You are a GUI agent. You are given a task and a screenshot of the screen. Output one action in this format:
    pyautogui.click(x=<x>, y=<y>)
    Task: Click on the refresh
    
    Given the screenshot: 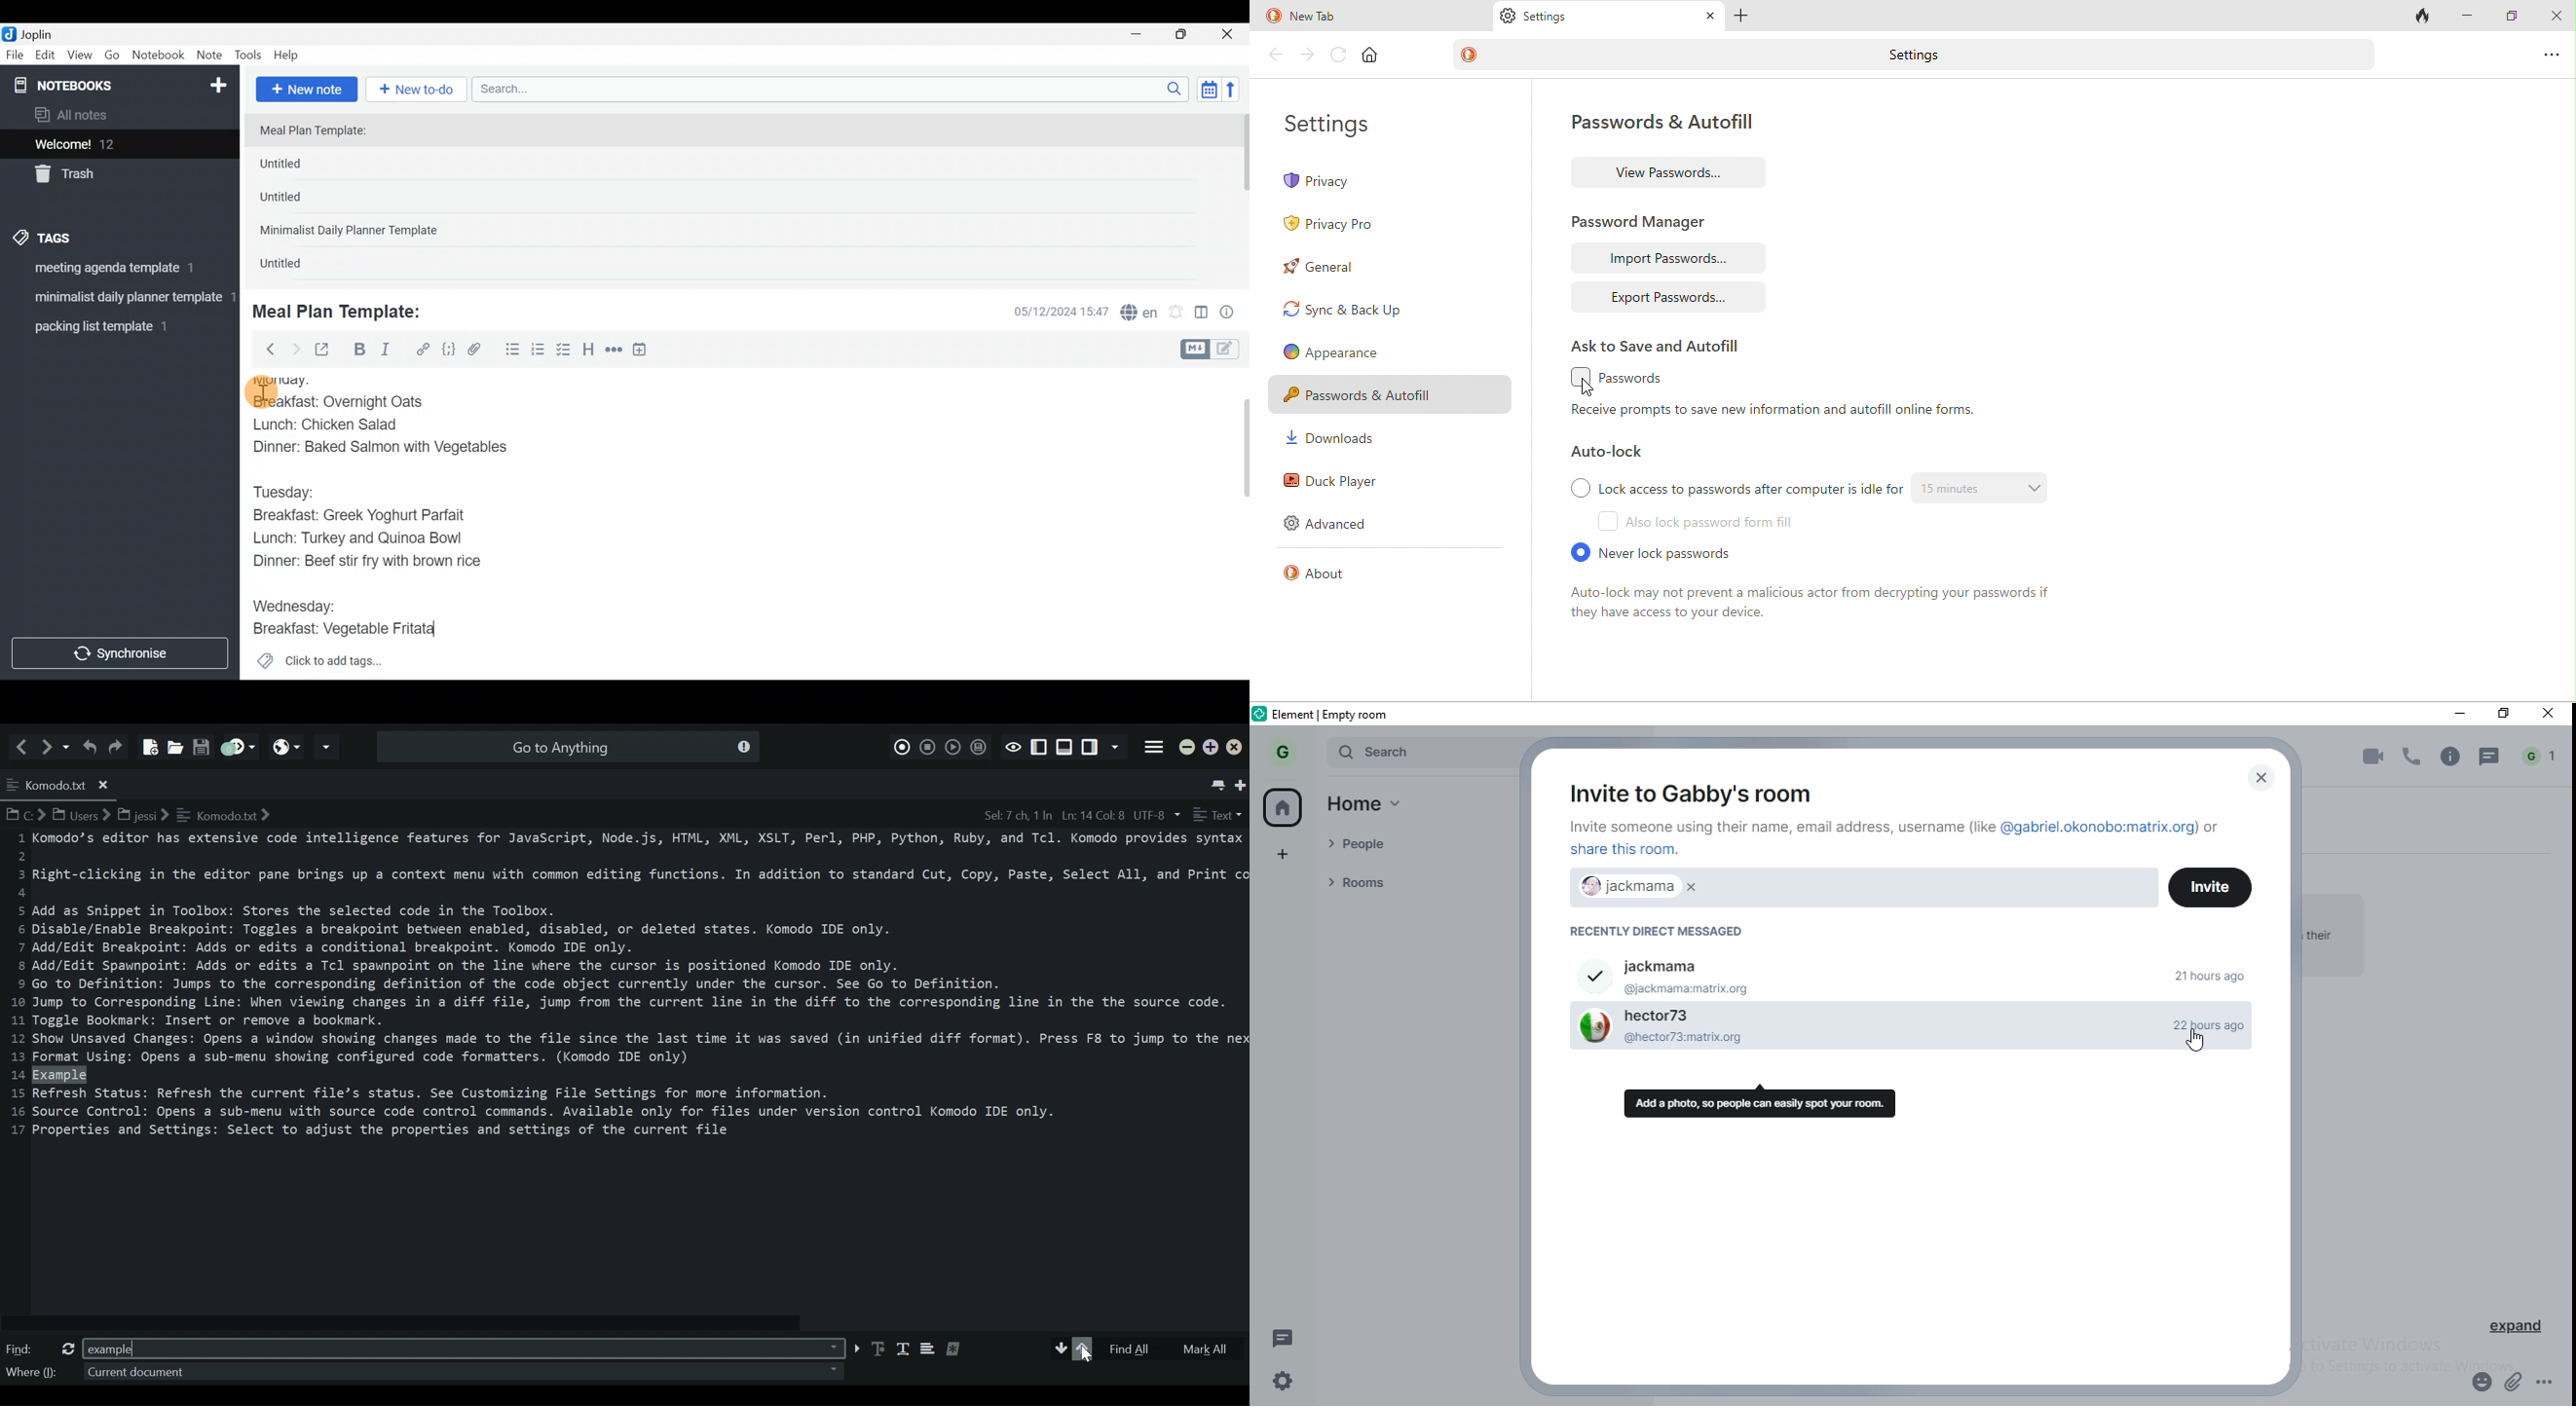 What is the action you would take?
    pyautogui.click(x=65, y=1348)
    